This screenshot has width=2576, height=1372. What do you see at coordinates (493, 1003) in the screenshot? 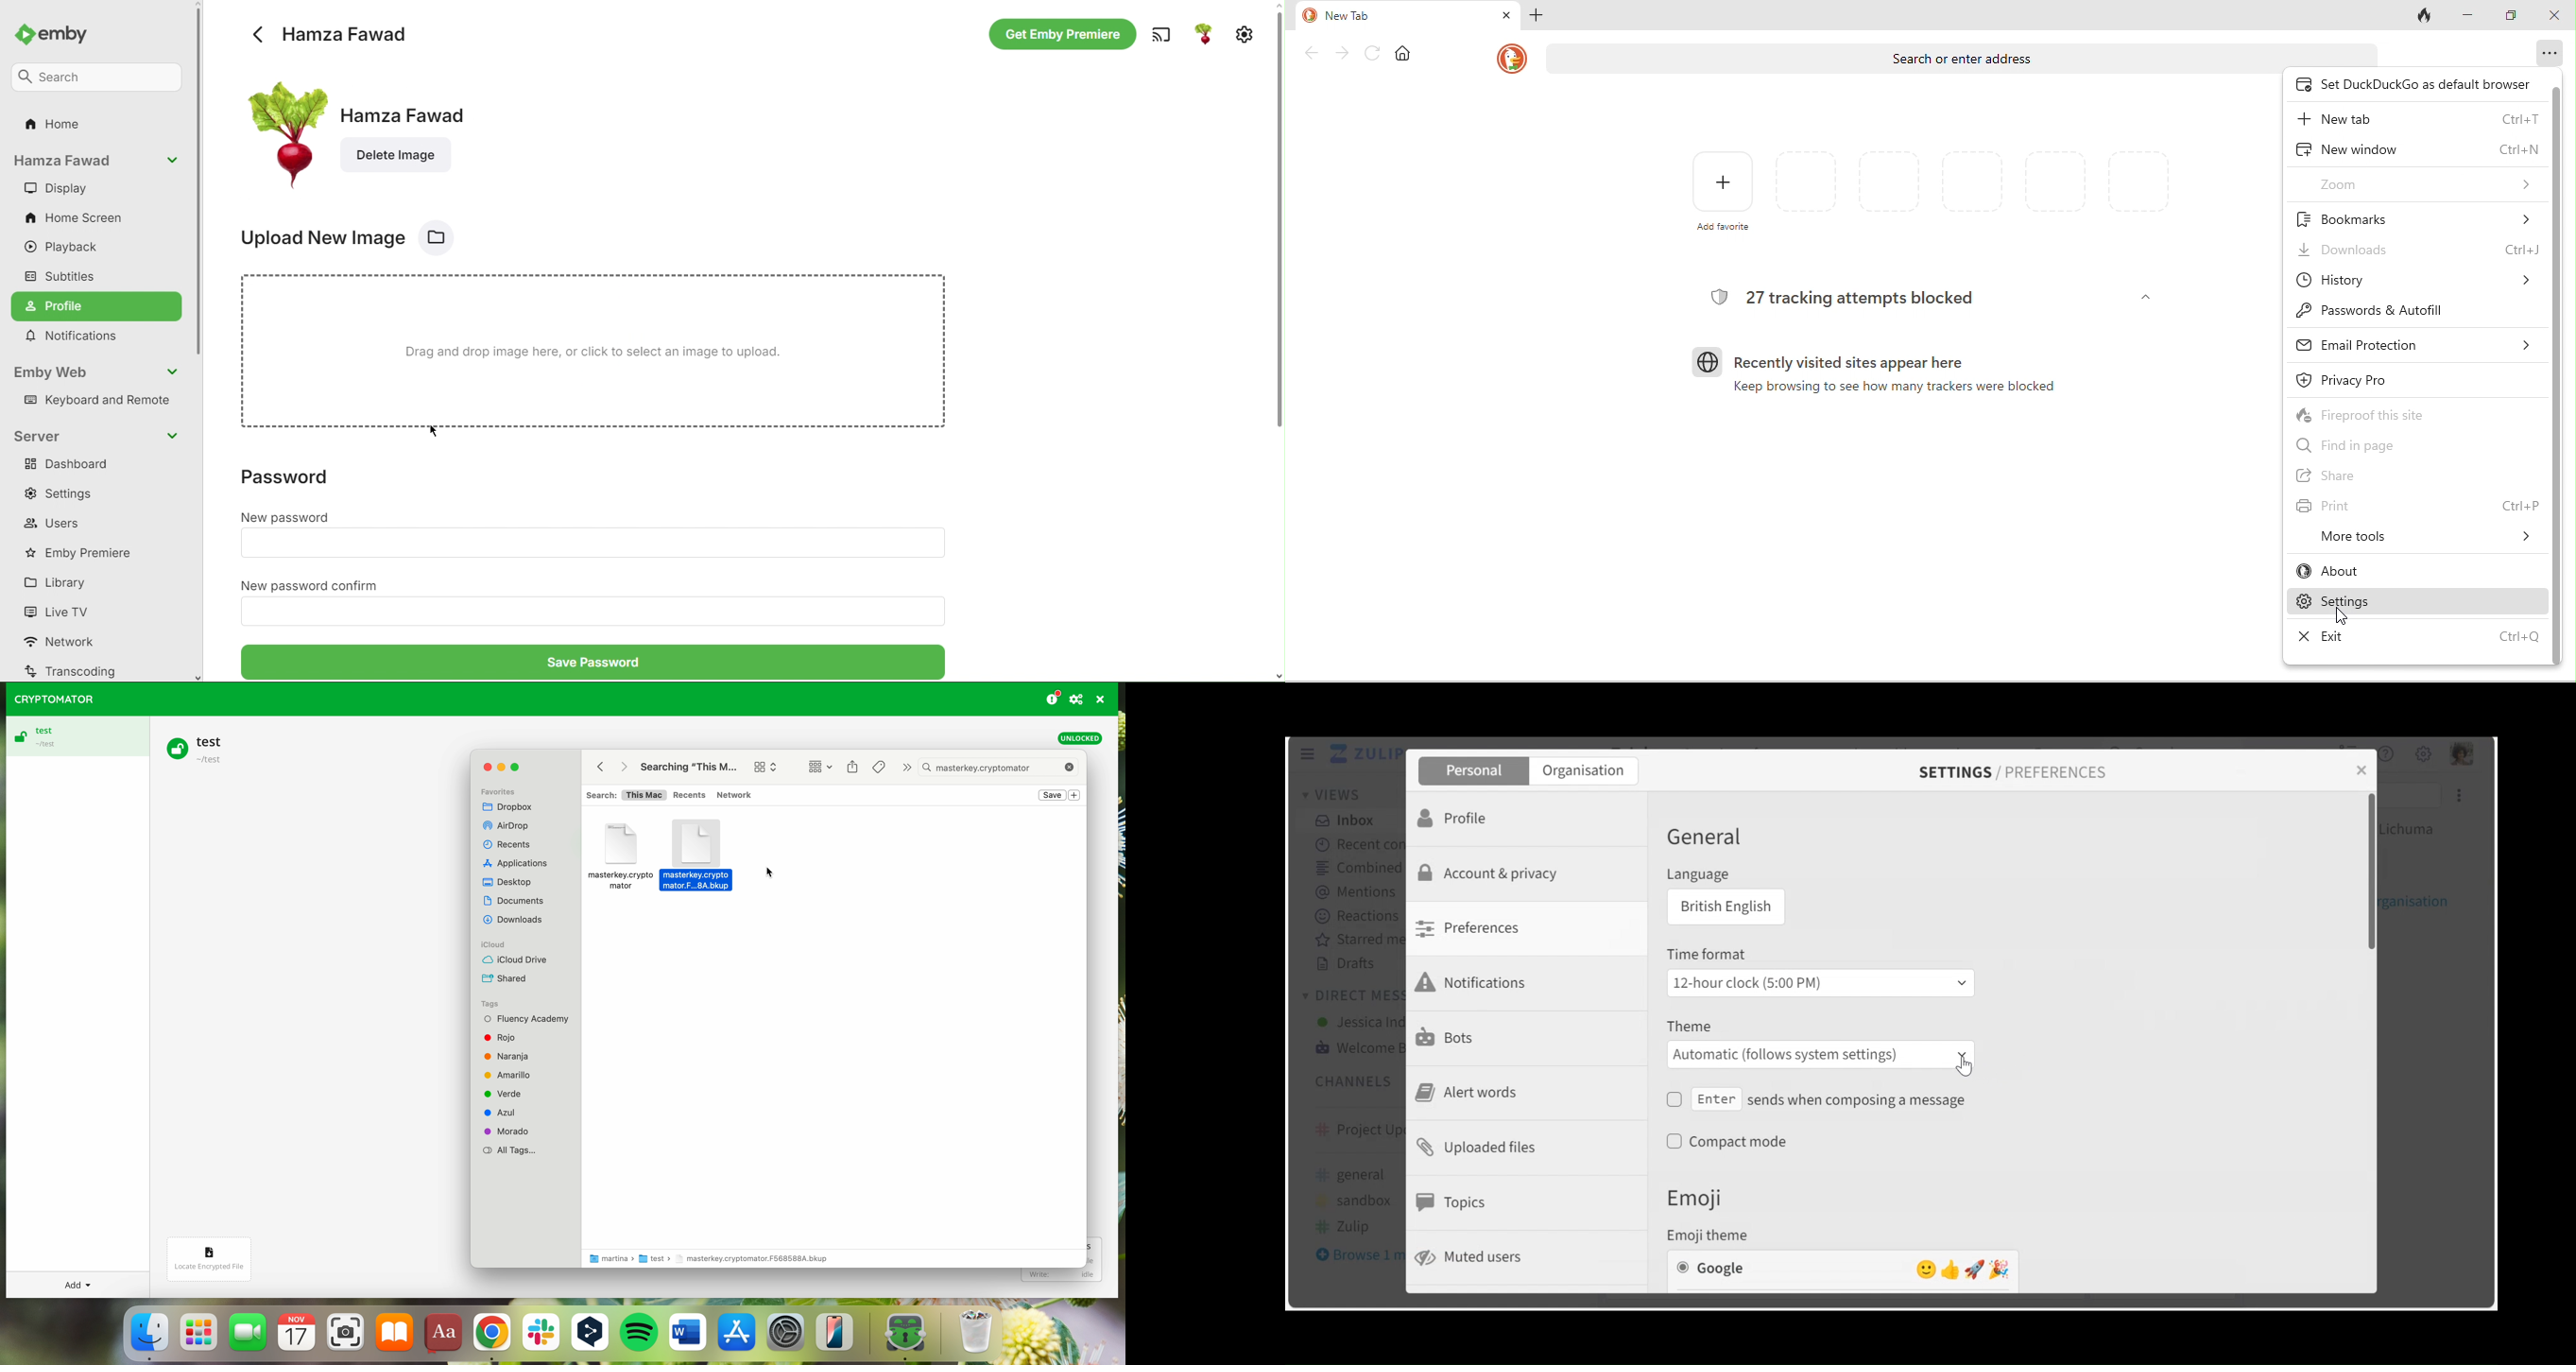
I see `Tags` at bounding box center [493, 1003].